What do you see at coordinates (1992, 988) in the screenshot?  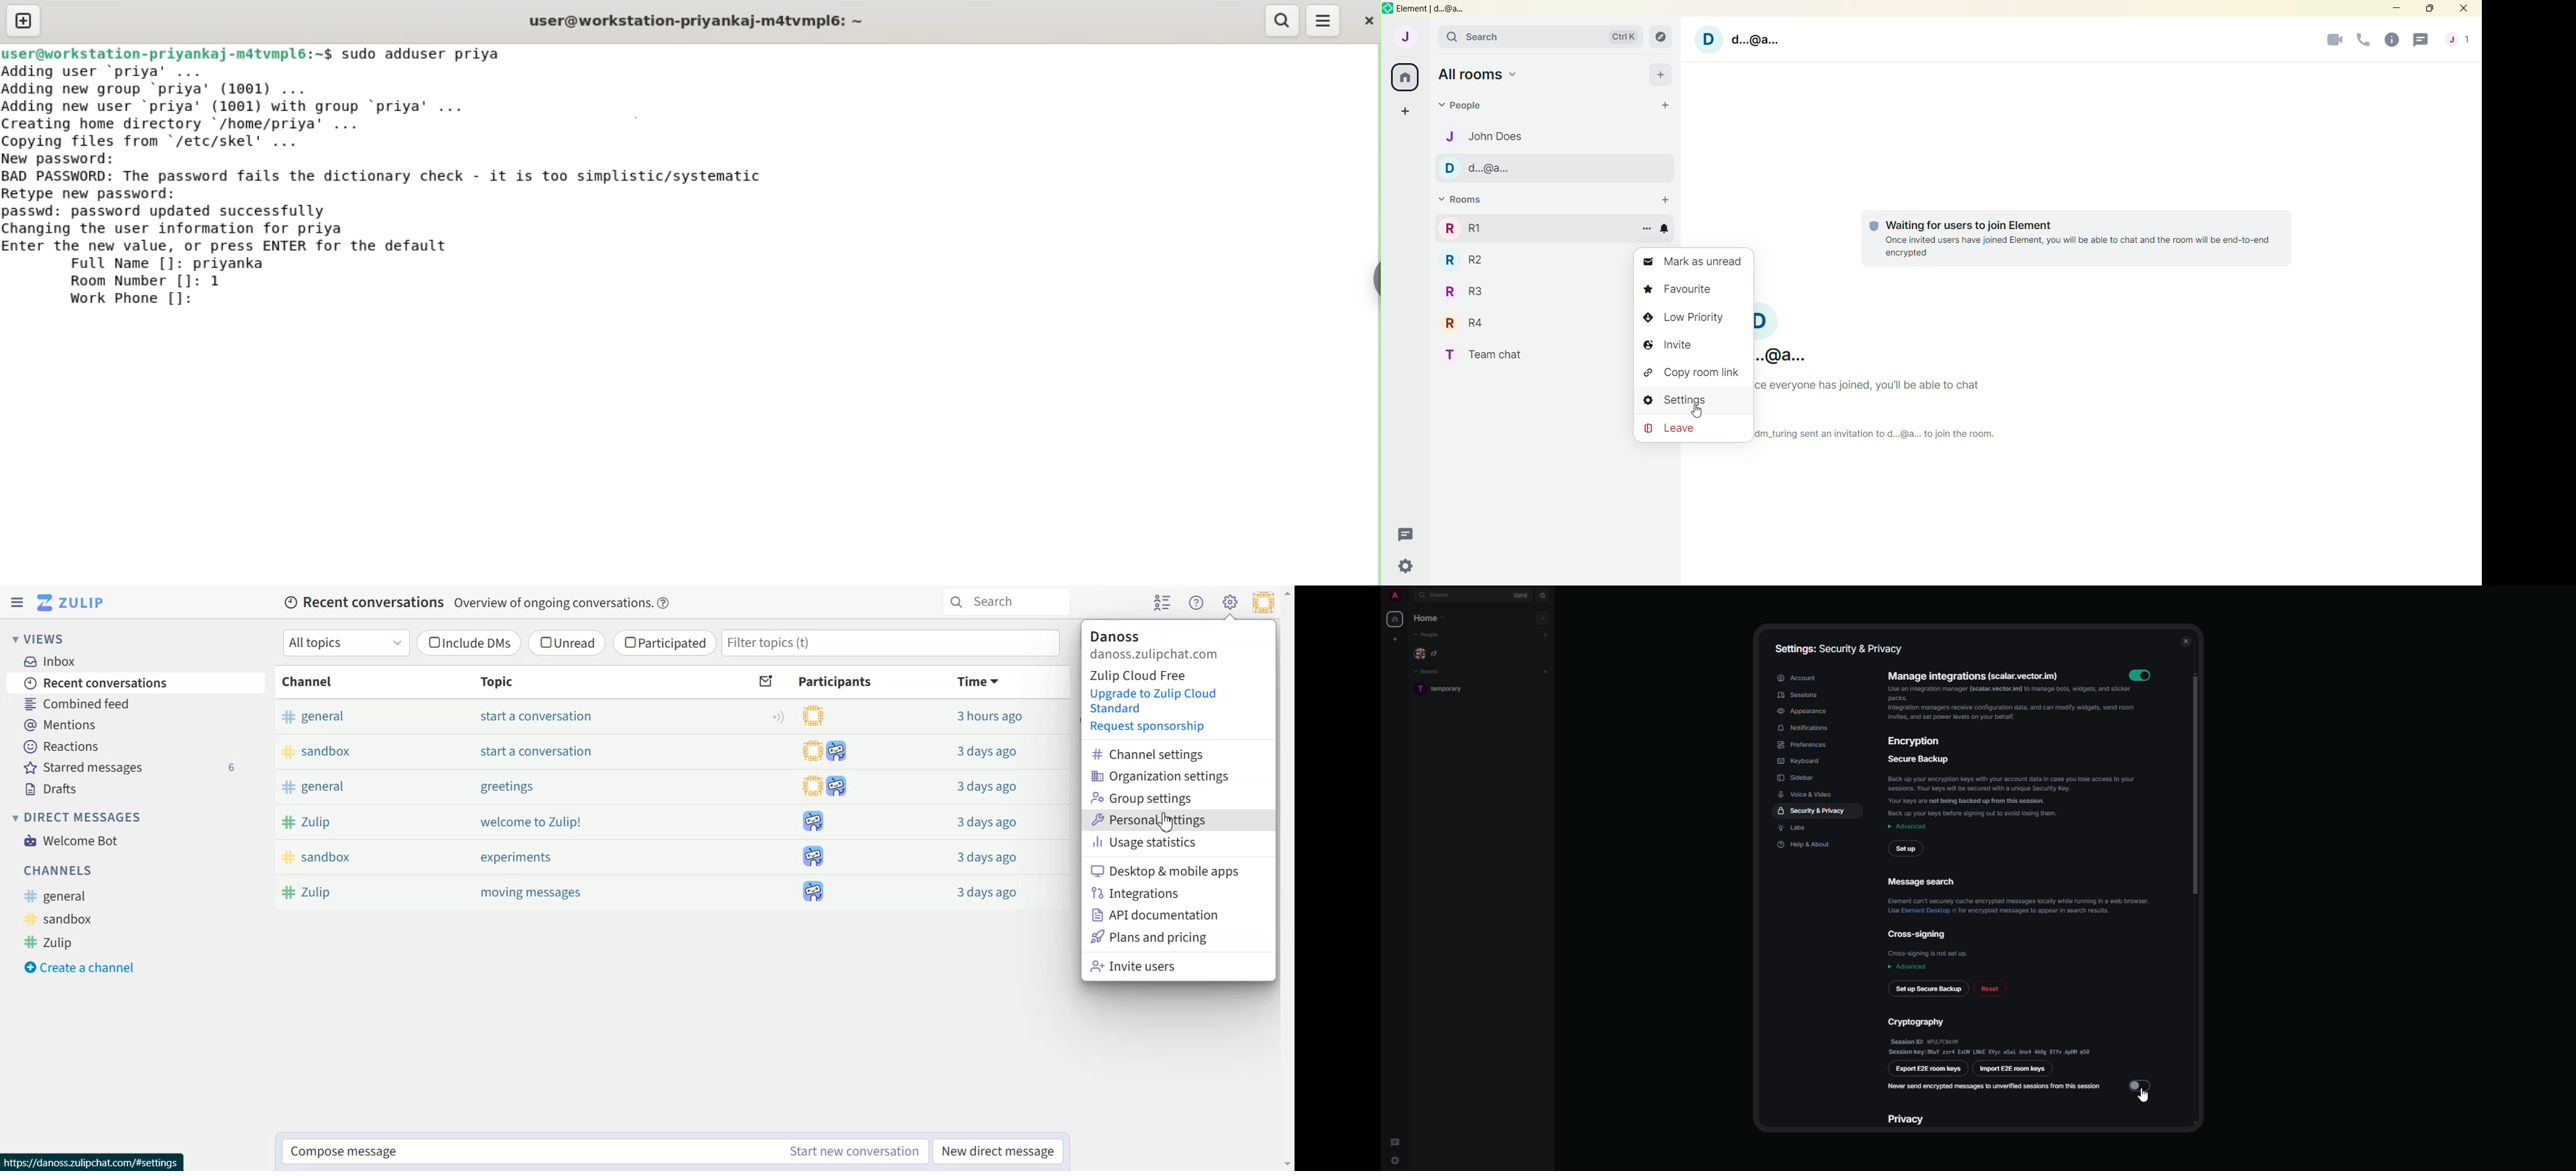 I see `reset` at bounding box center [1992, 988].